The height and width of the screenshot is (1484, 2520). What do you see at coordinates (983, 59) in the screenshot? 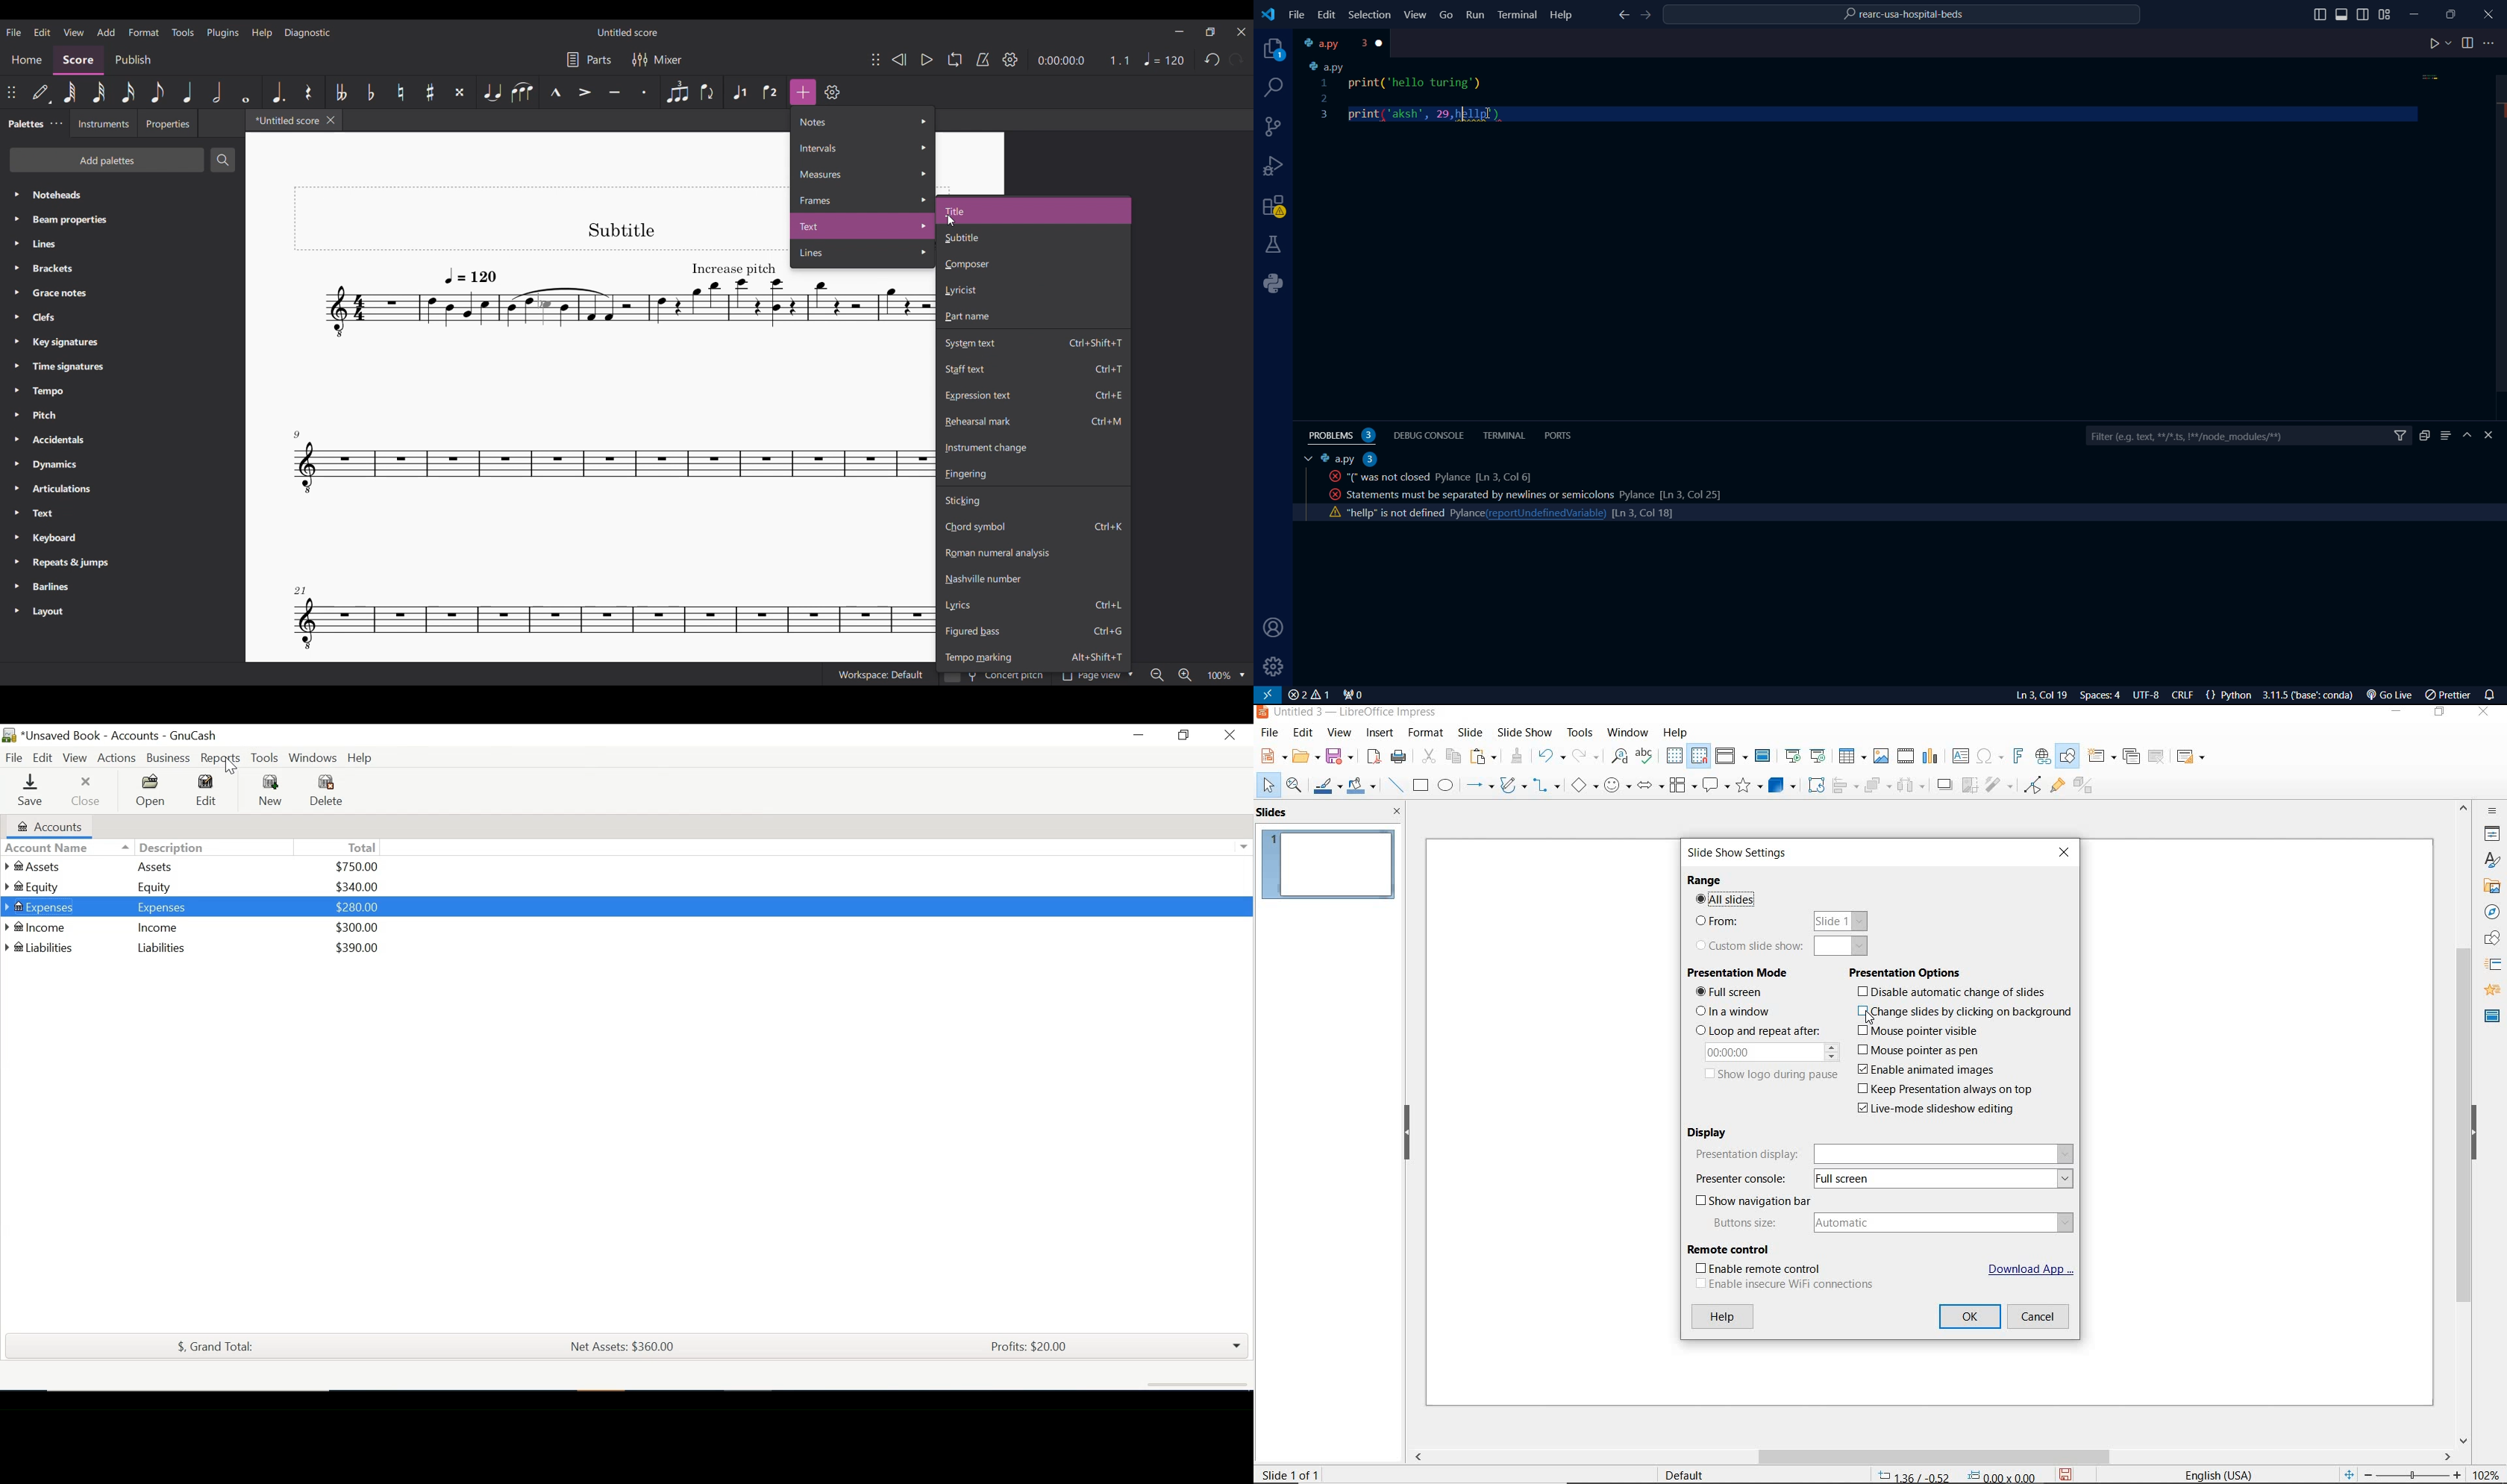
I see `Metronome` at bounding box center [983, 59].